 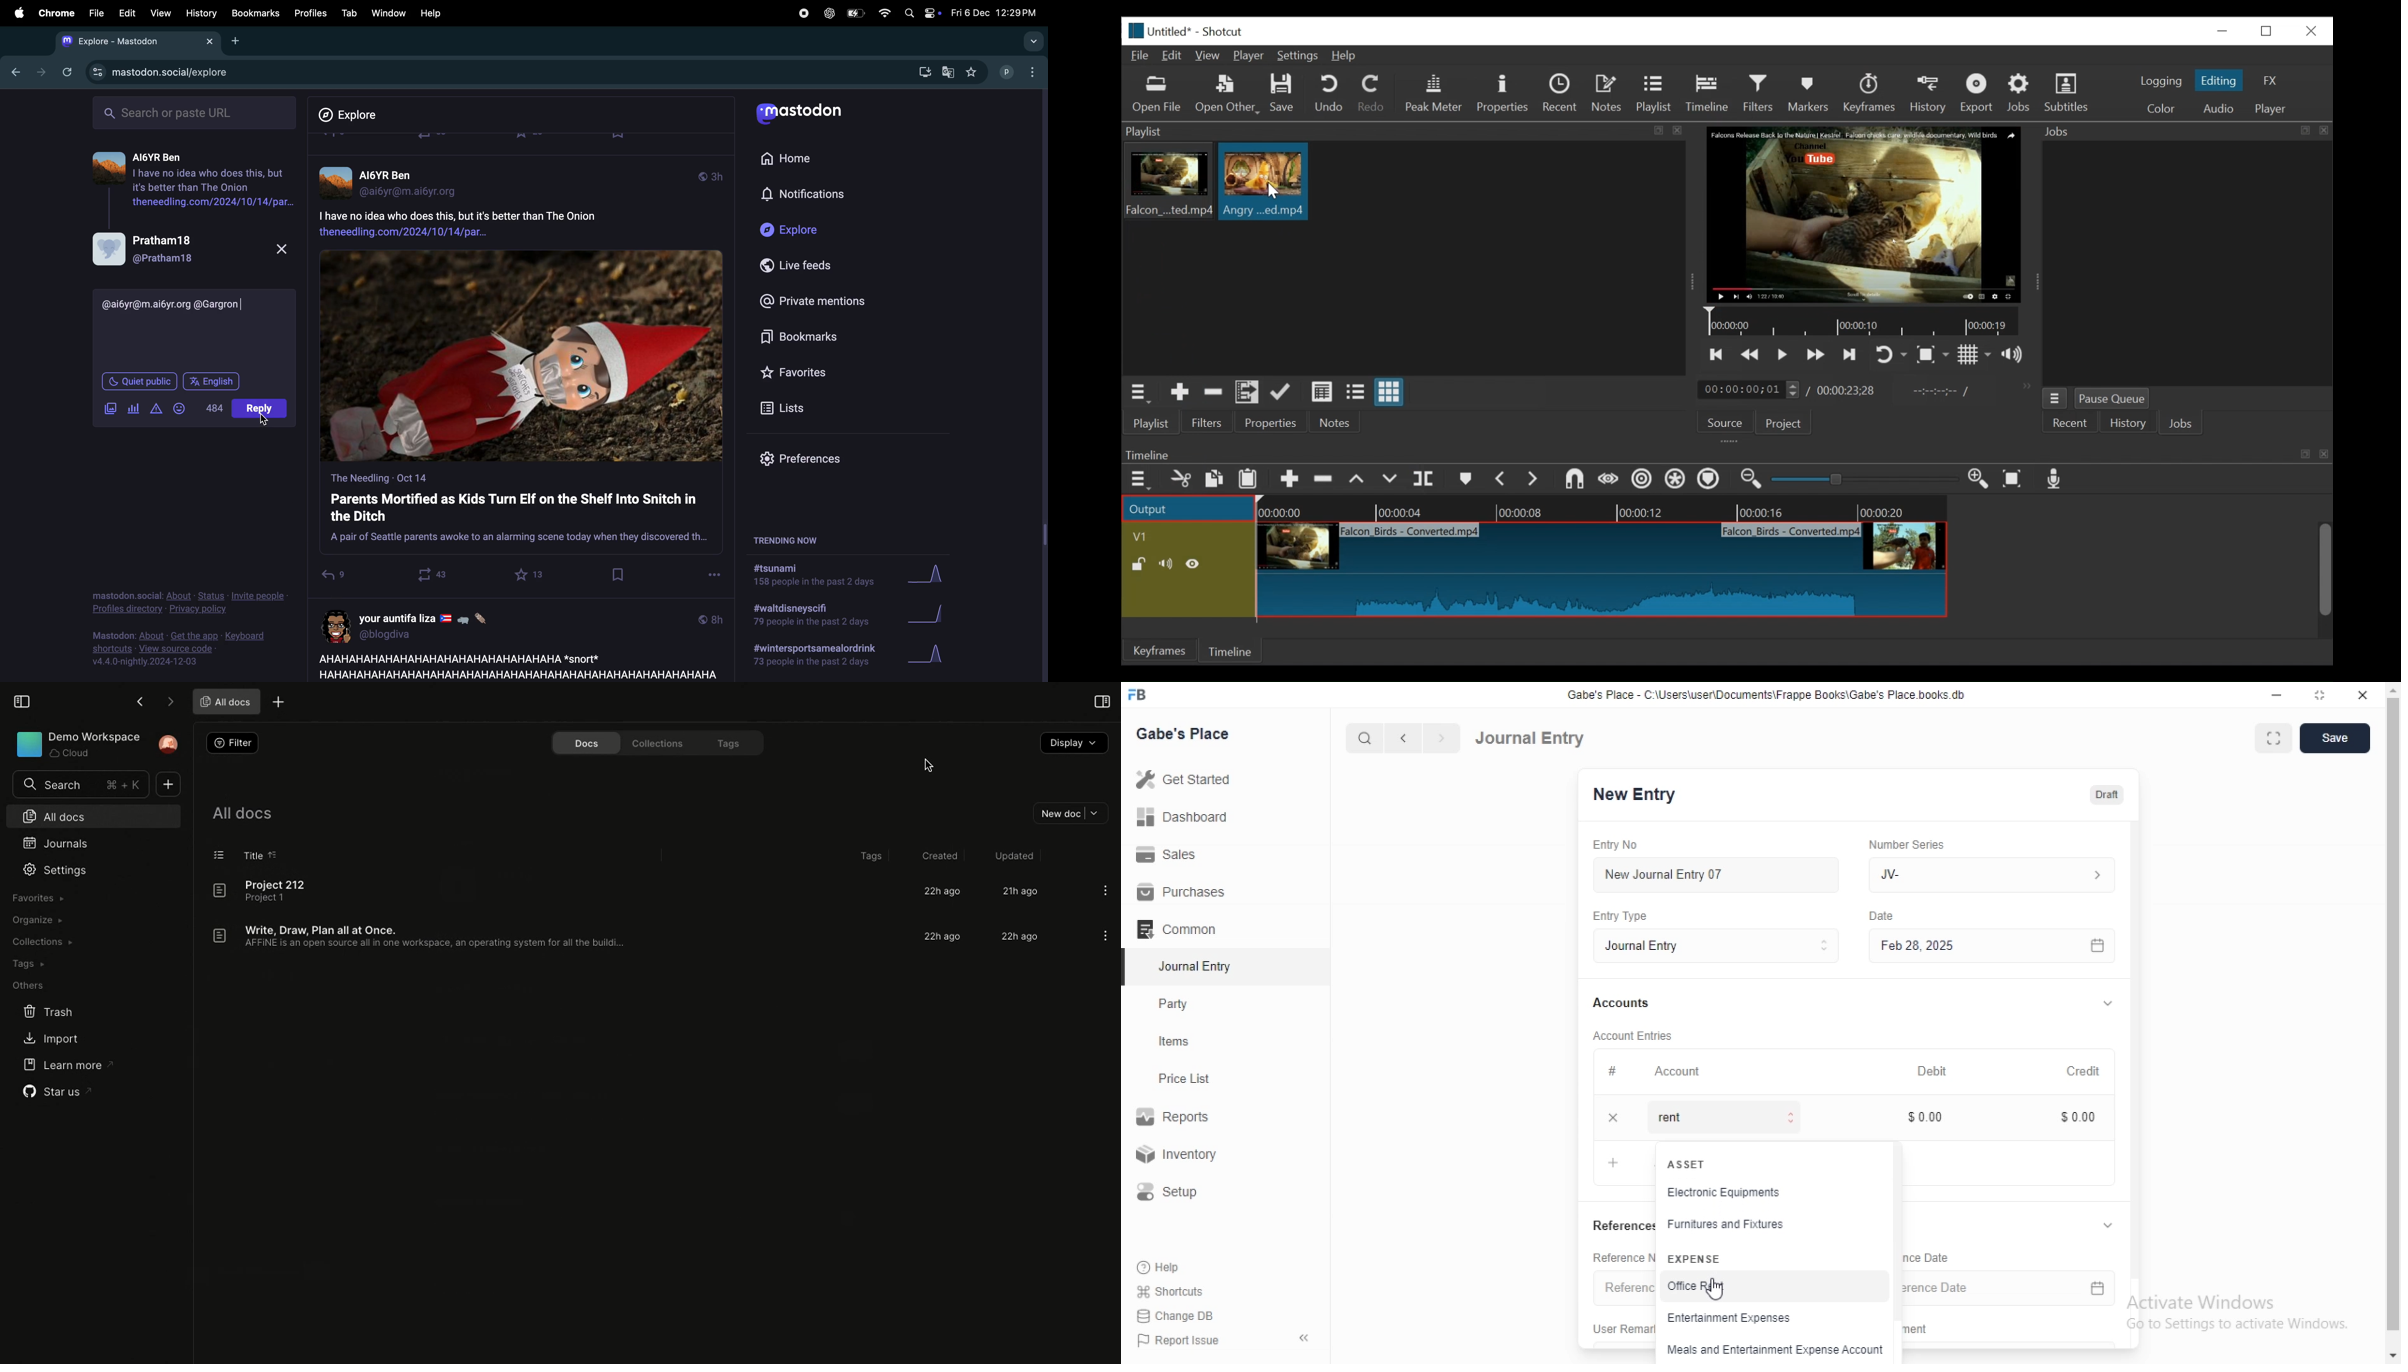 I want to click on Post, so click(x=261, y=411).